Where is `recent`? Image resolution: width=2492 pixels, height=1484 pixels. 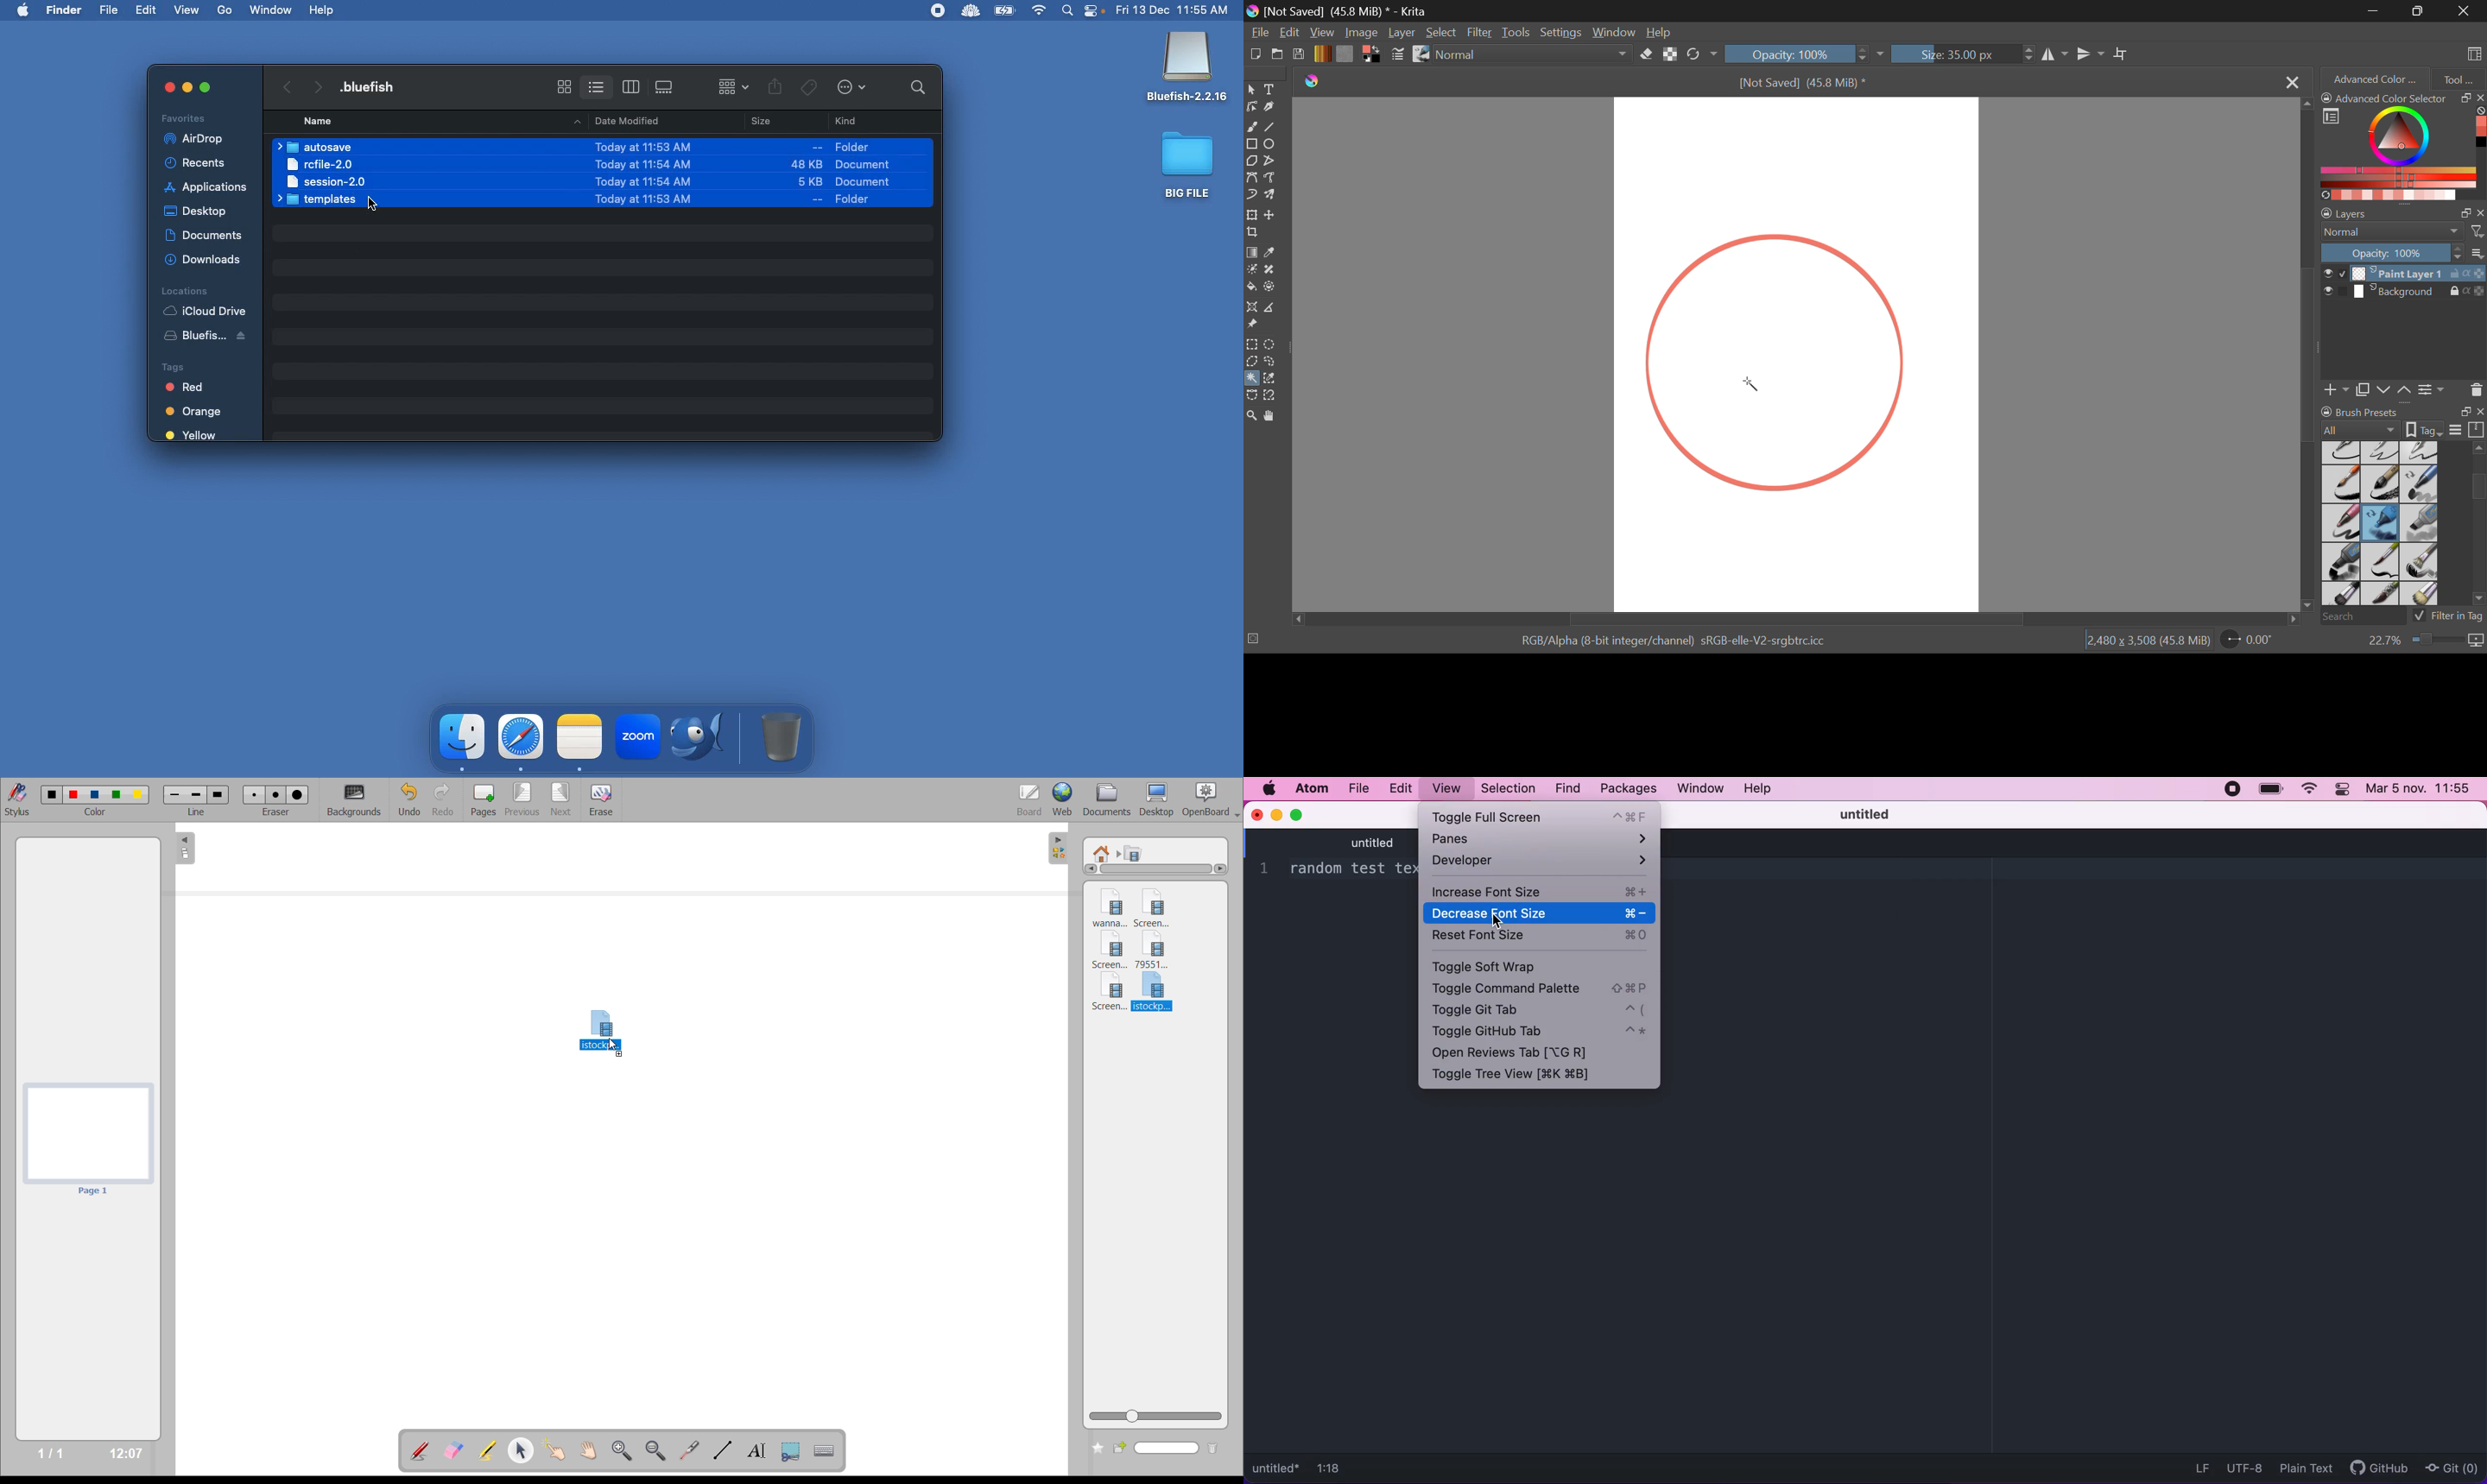 recent is located at coordinates (202, 163).